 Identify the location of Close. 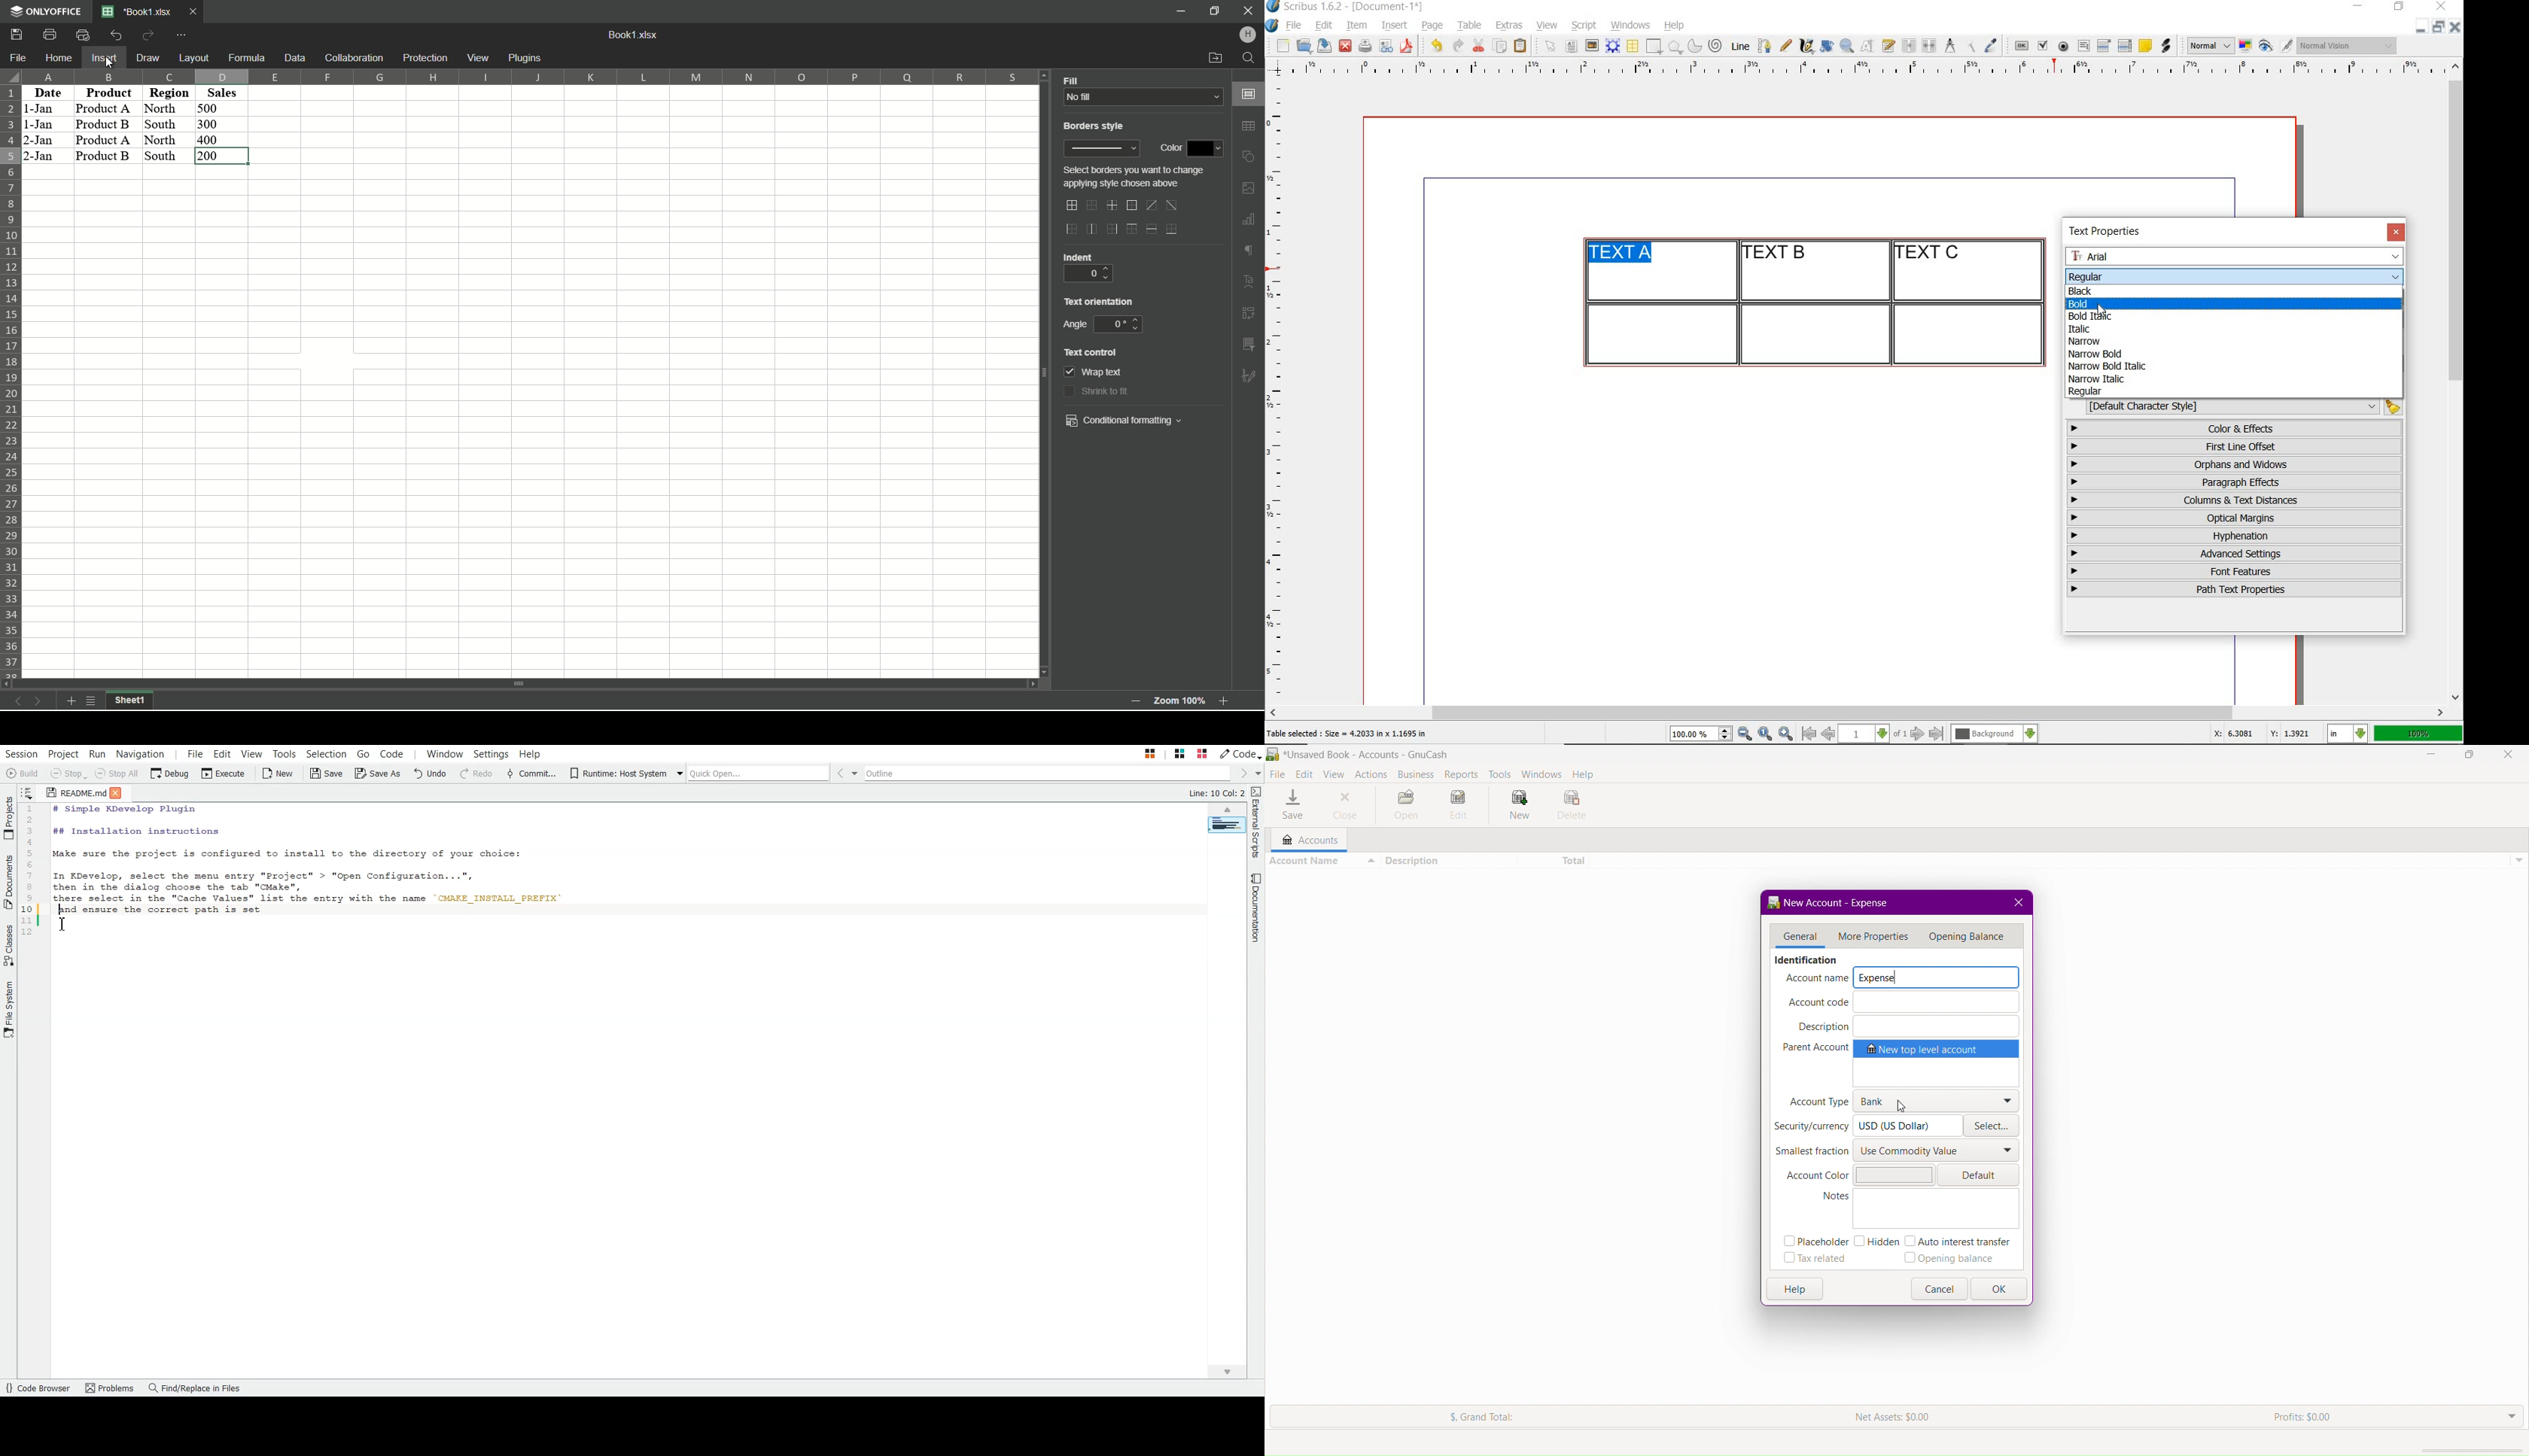
(196, 13).